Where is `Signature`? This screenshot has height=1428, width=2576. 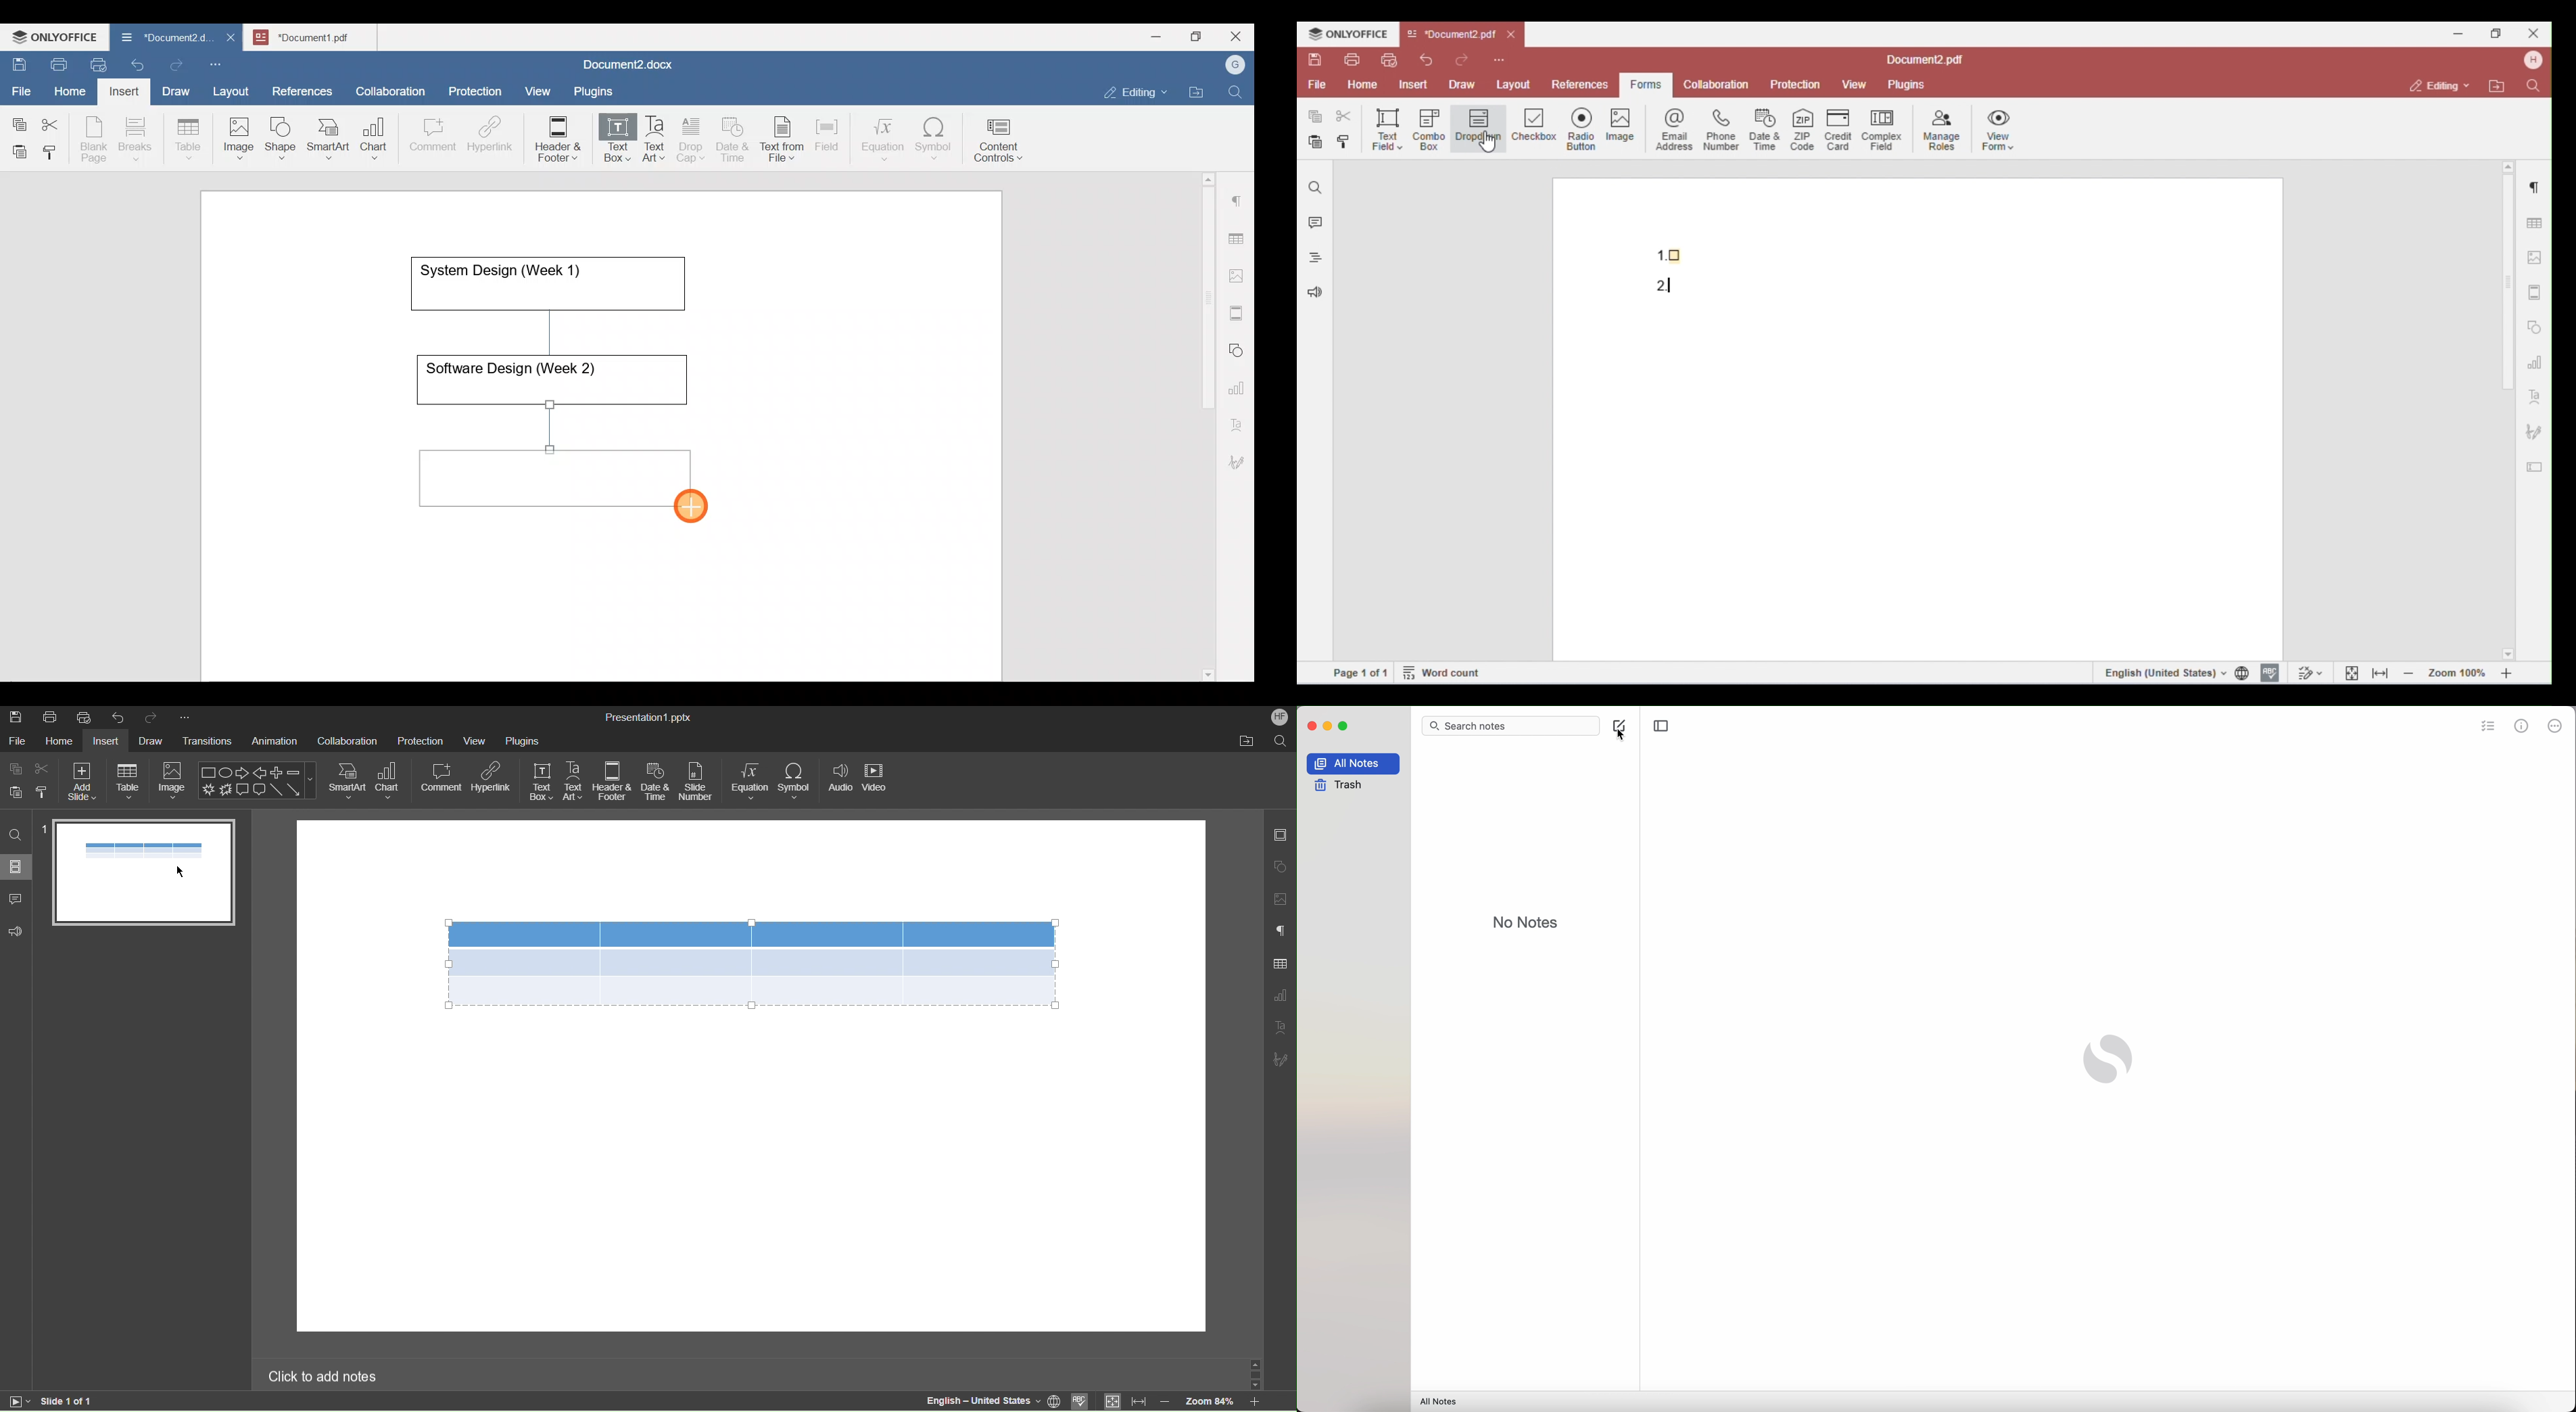
Signature is located at coordinates (1280, 1058).